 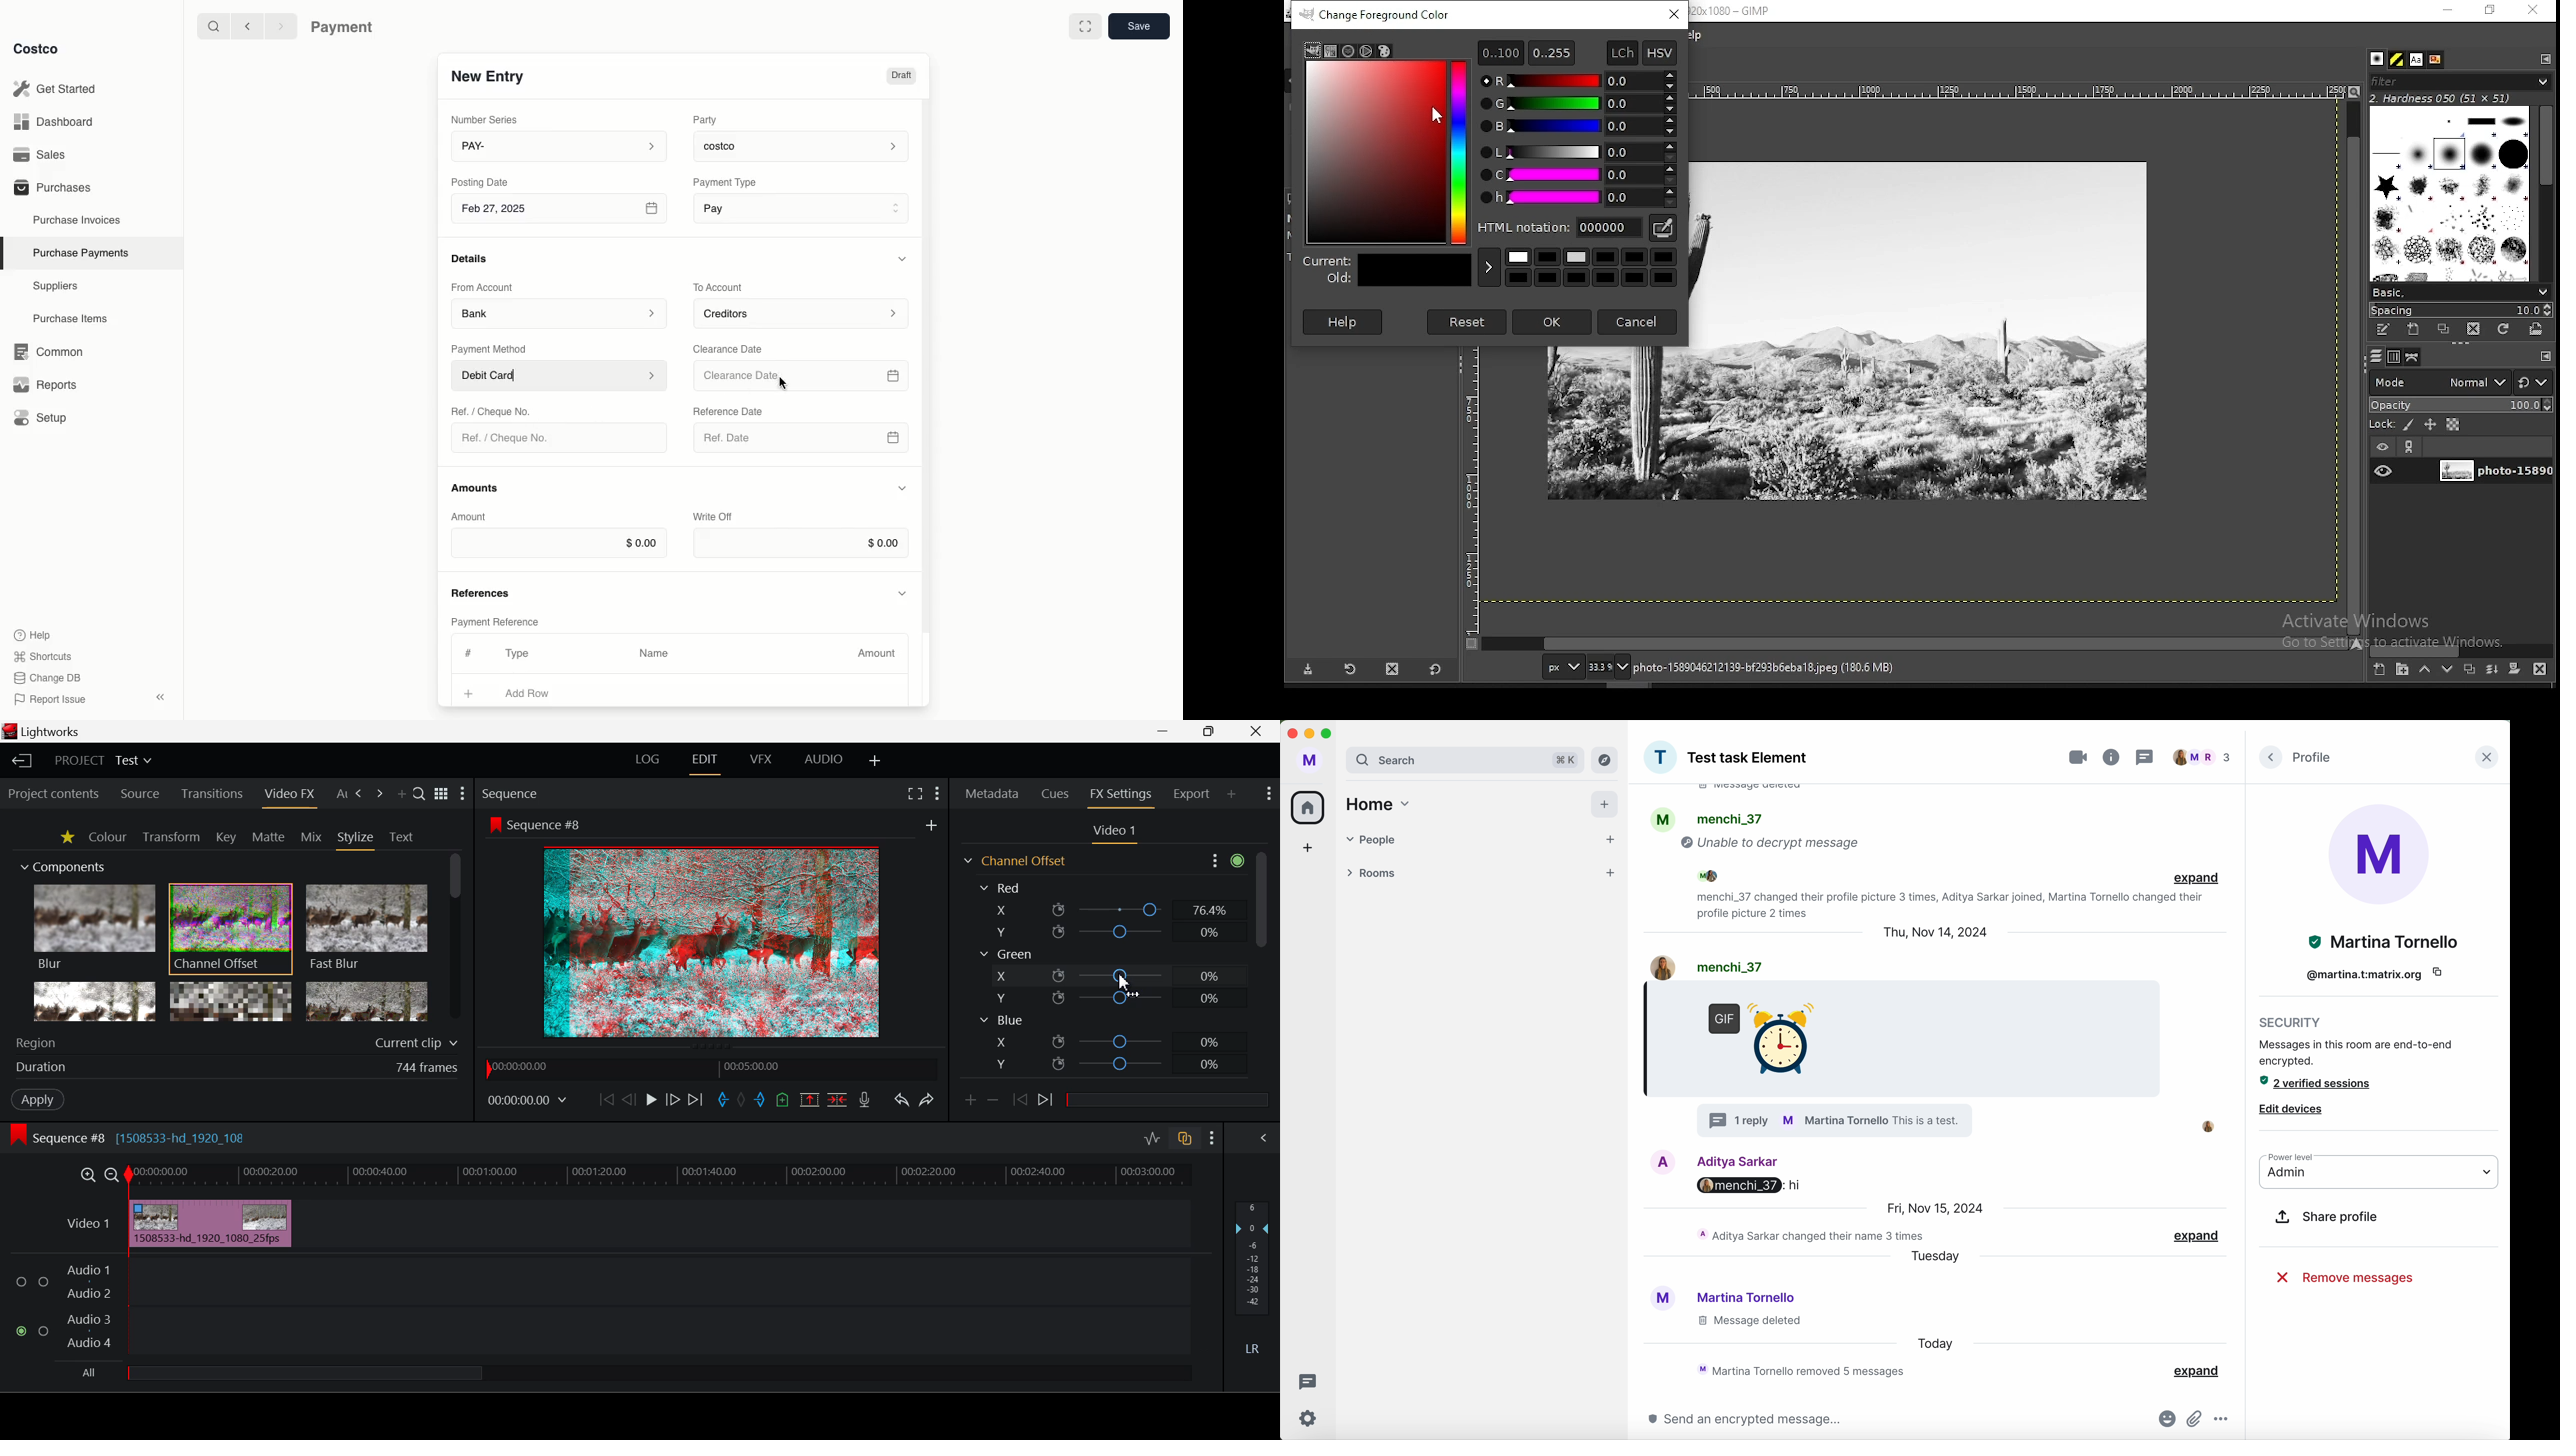 What do you see at coordinates (72, 319) in the screenshot?
I see `Purchase Items` at bounding box center [72, 319].